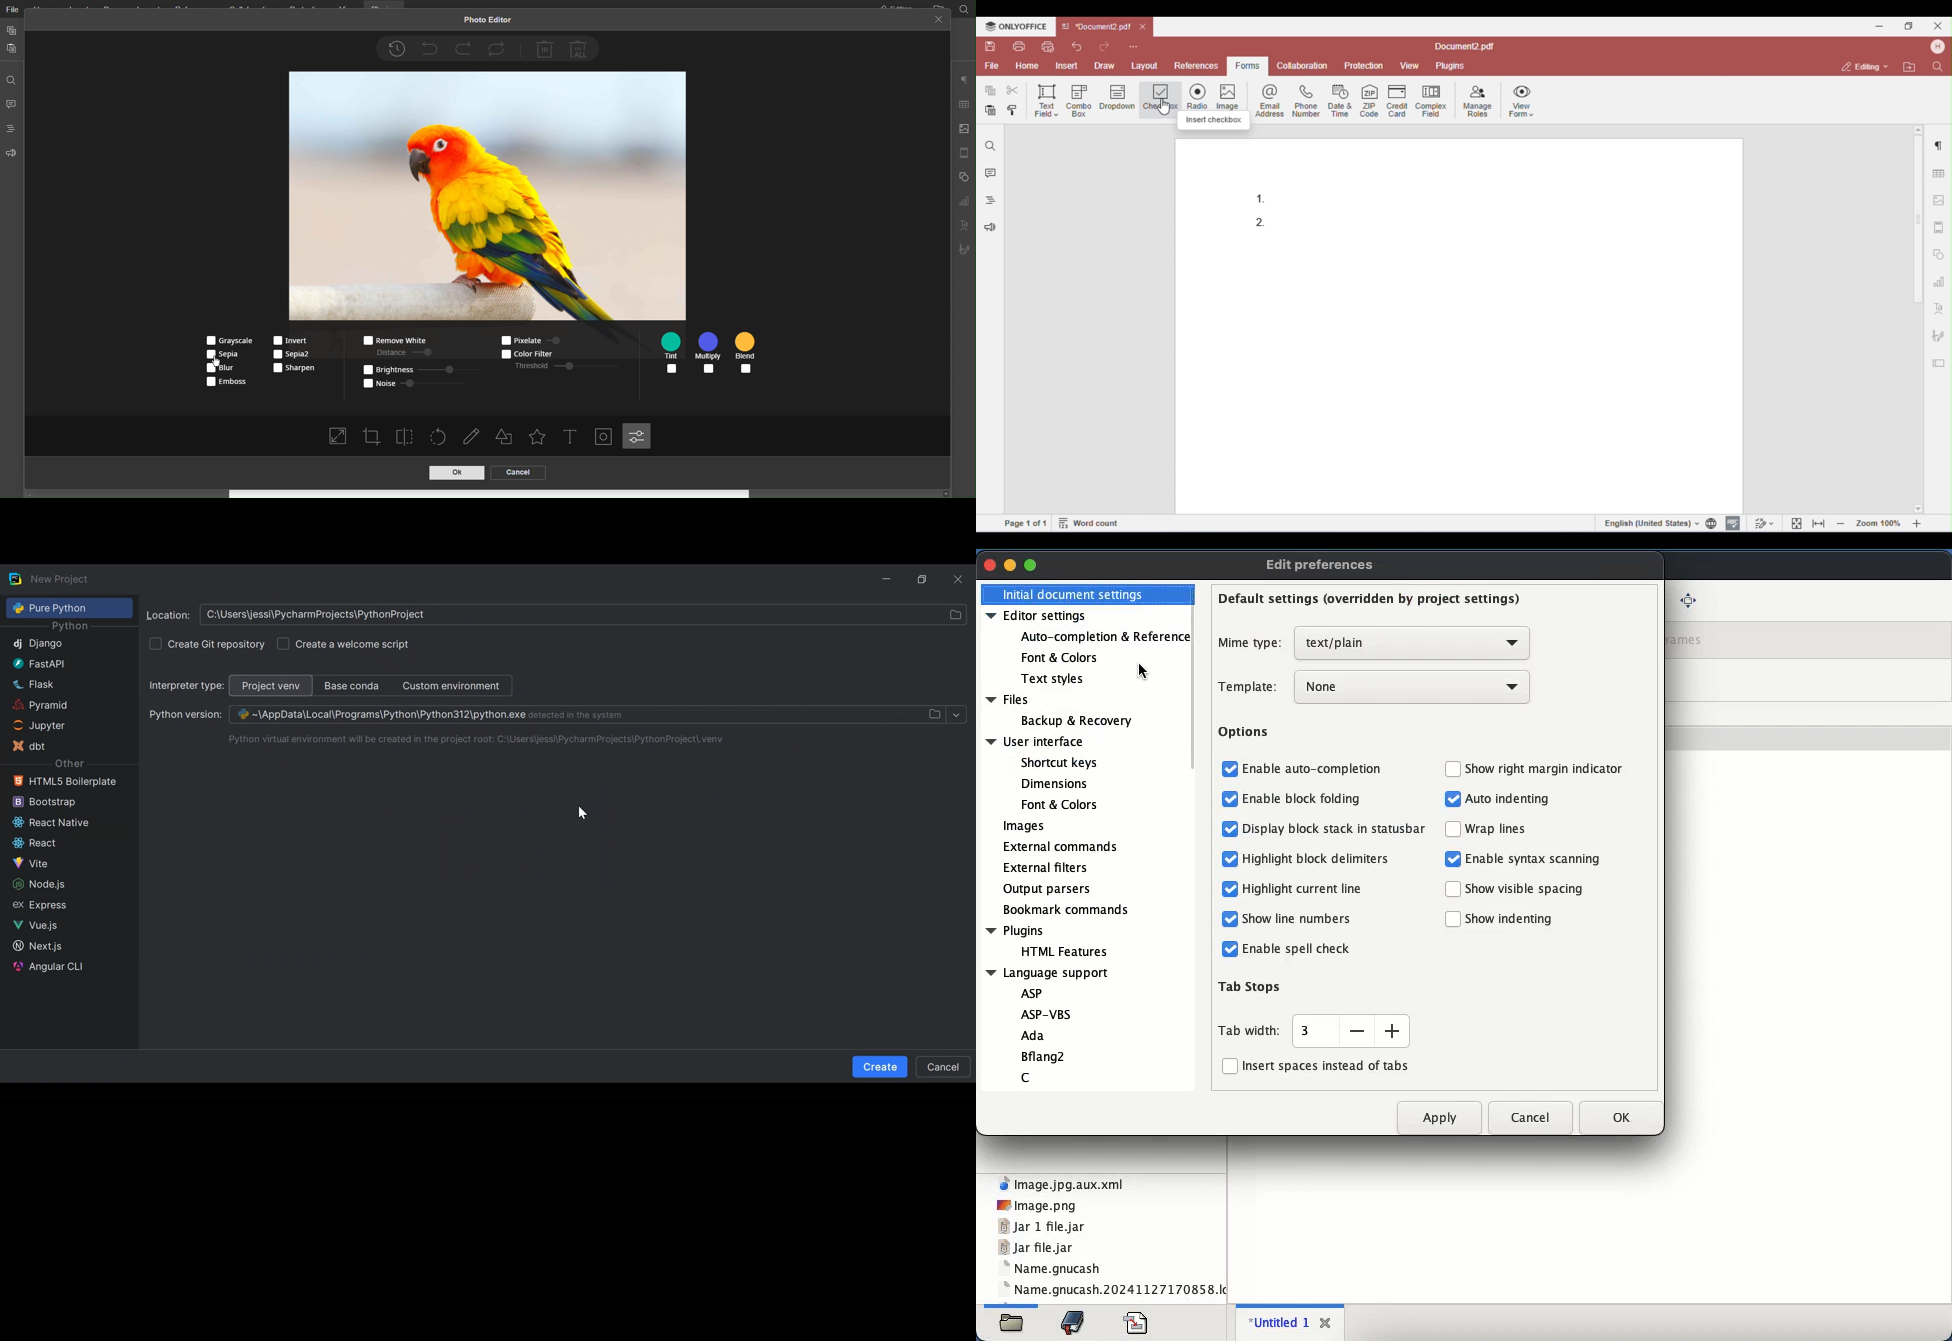 This screenshot has height=1344, width=1960. What do you see at coordinates (66, 765) in the screenshot?
I see `Other` at bounding box center [66, 765].